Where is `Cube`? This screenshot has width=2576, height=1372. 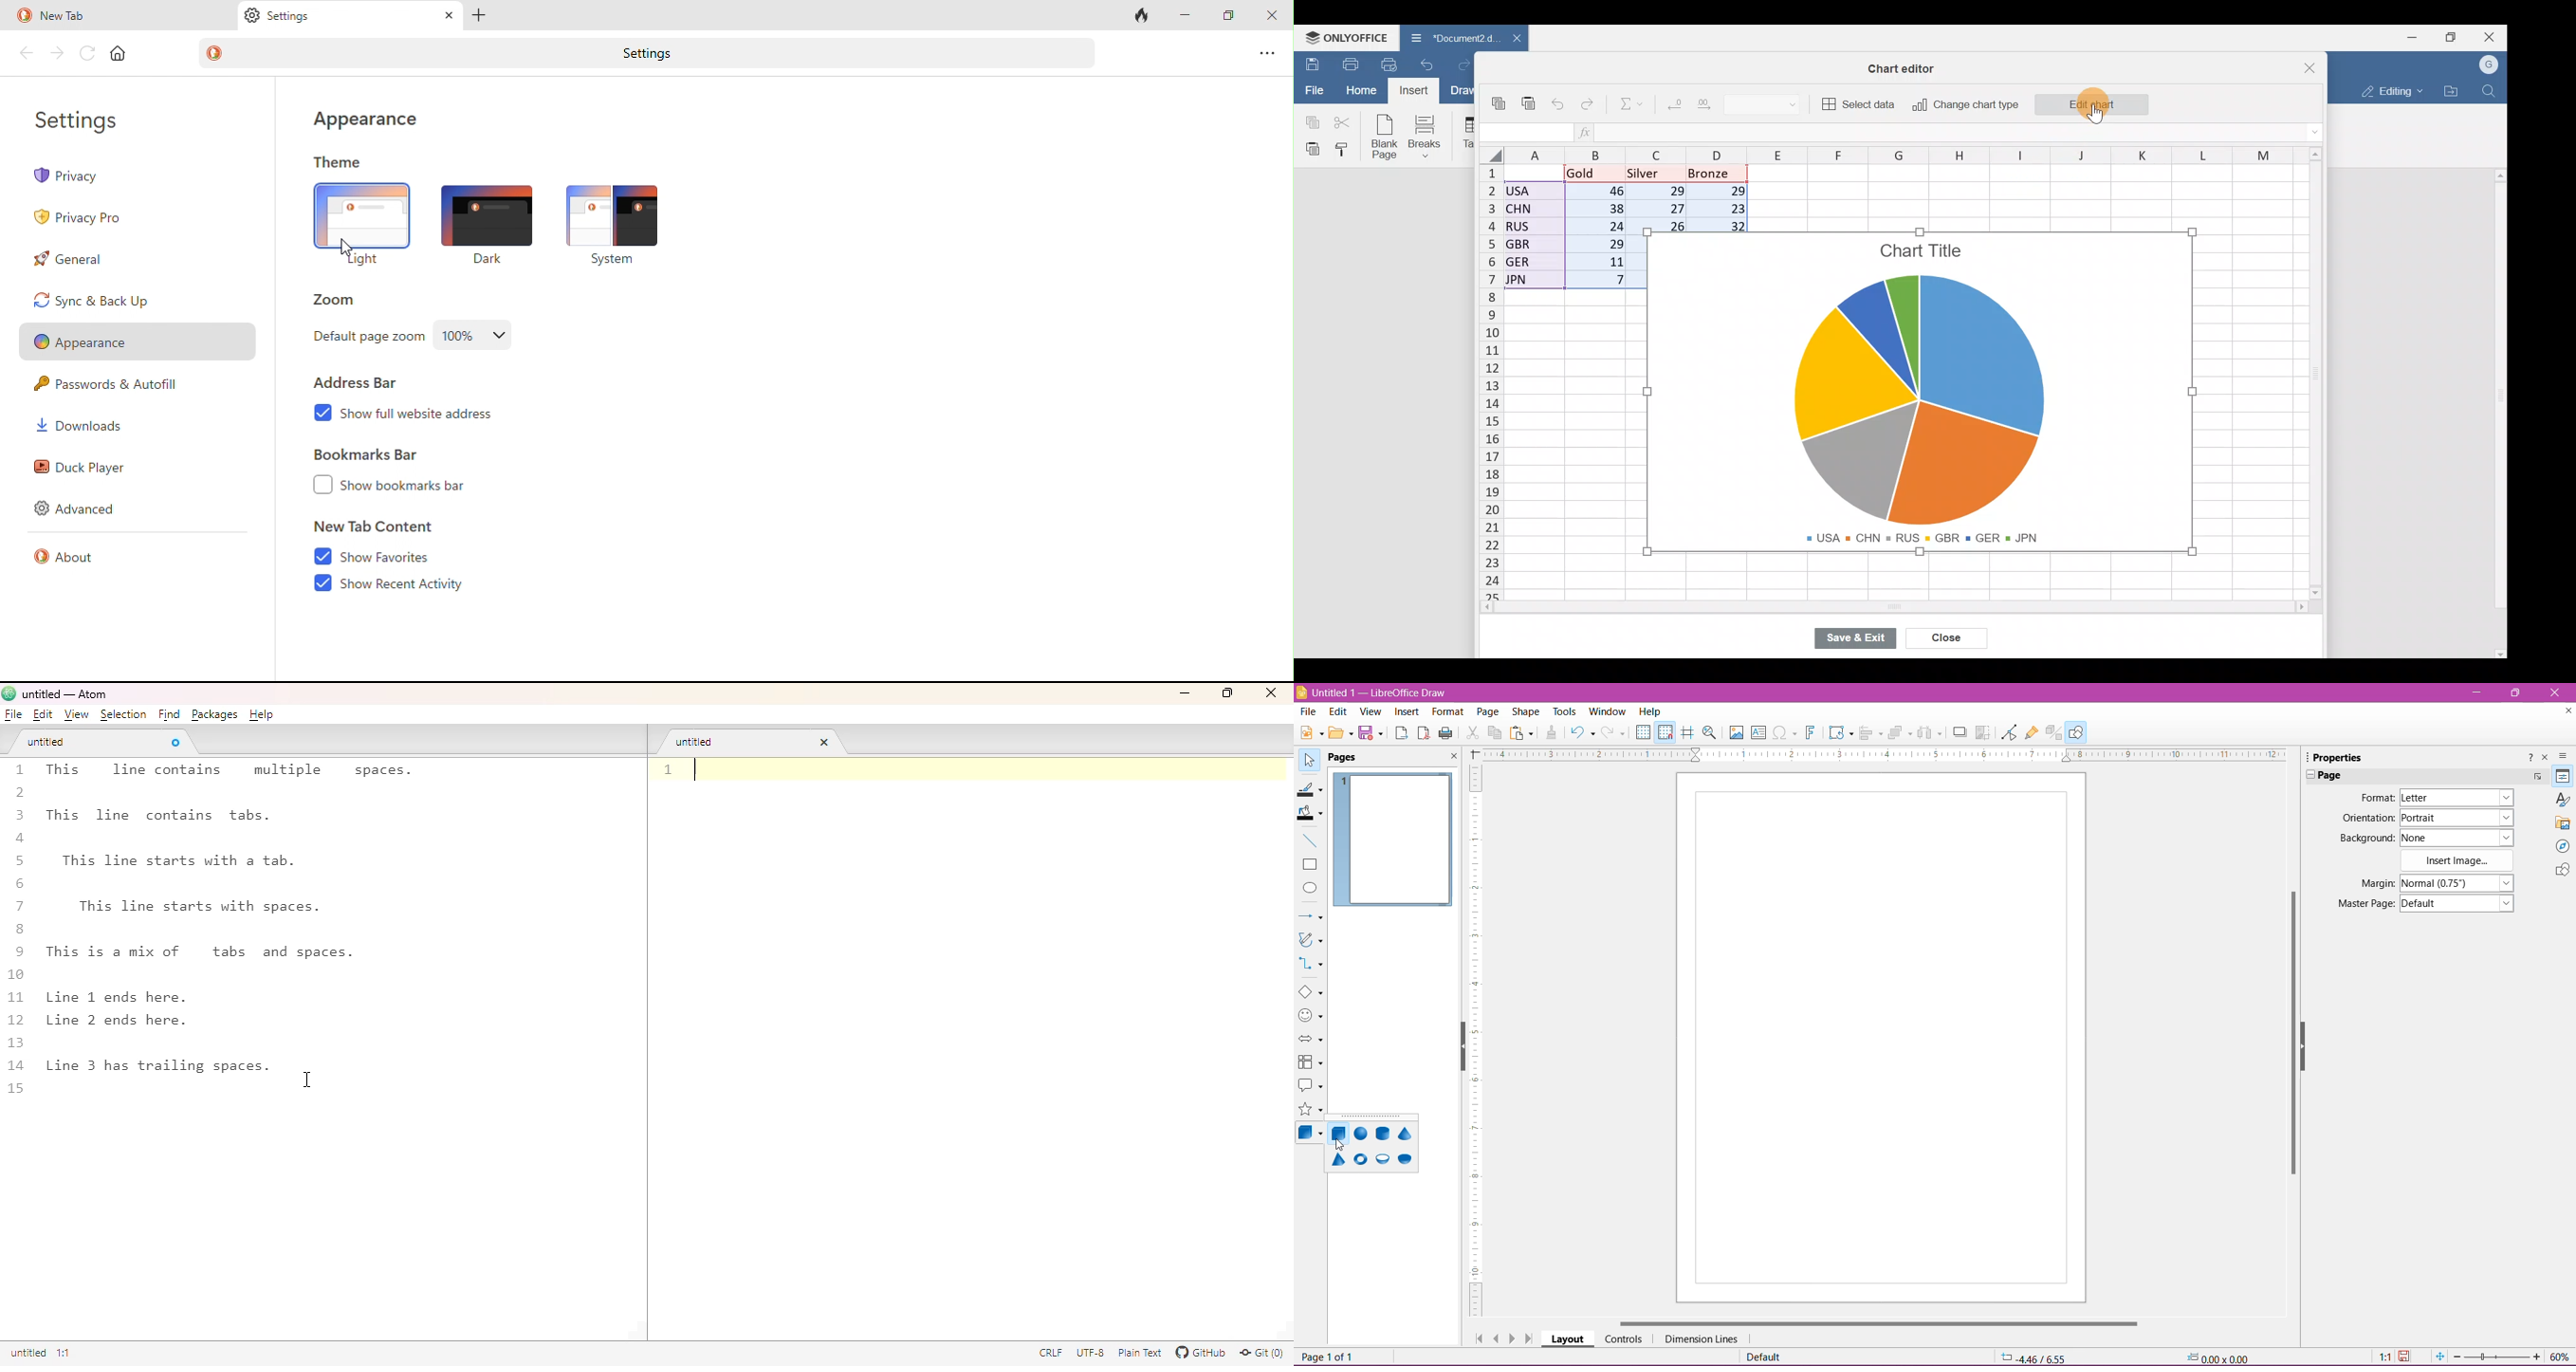
Cube is located at coordinates (1338, 1135).